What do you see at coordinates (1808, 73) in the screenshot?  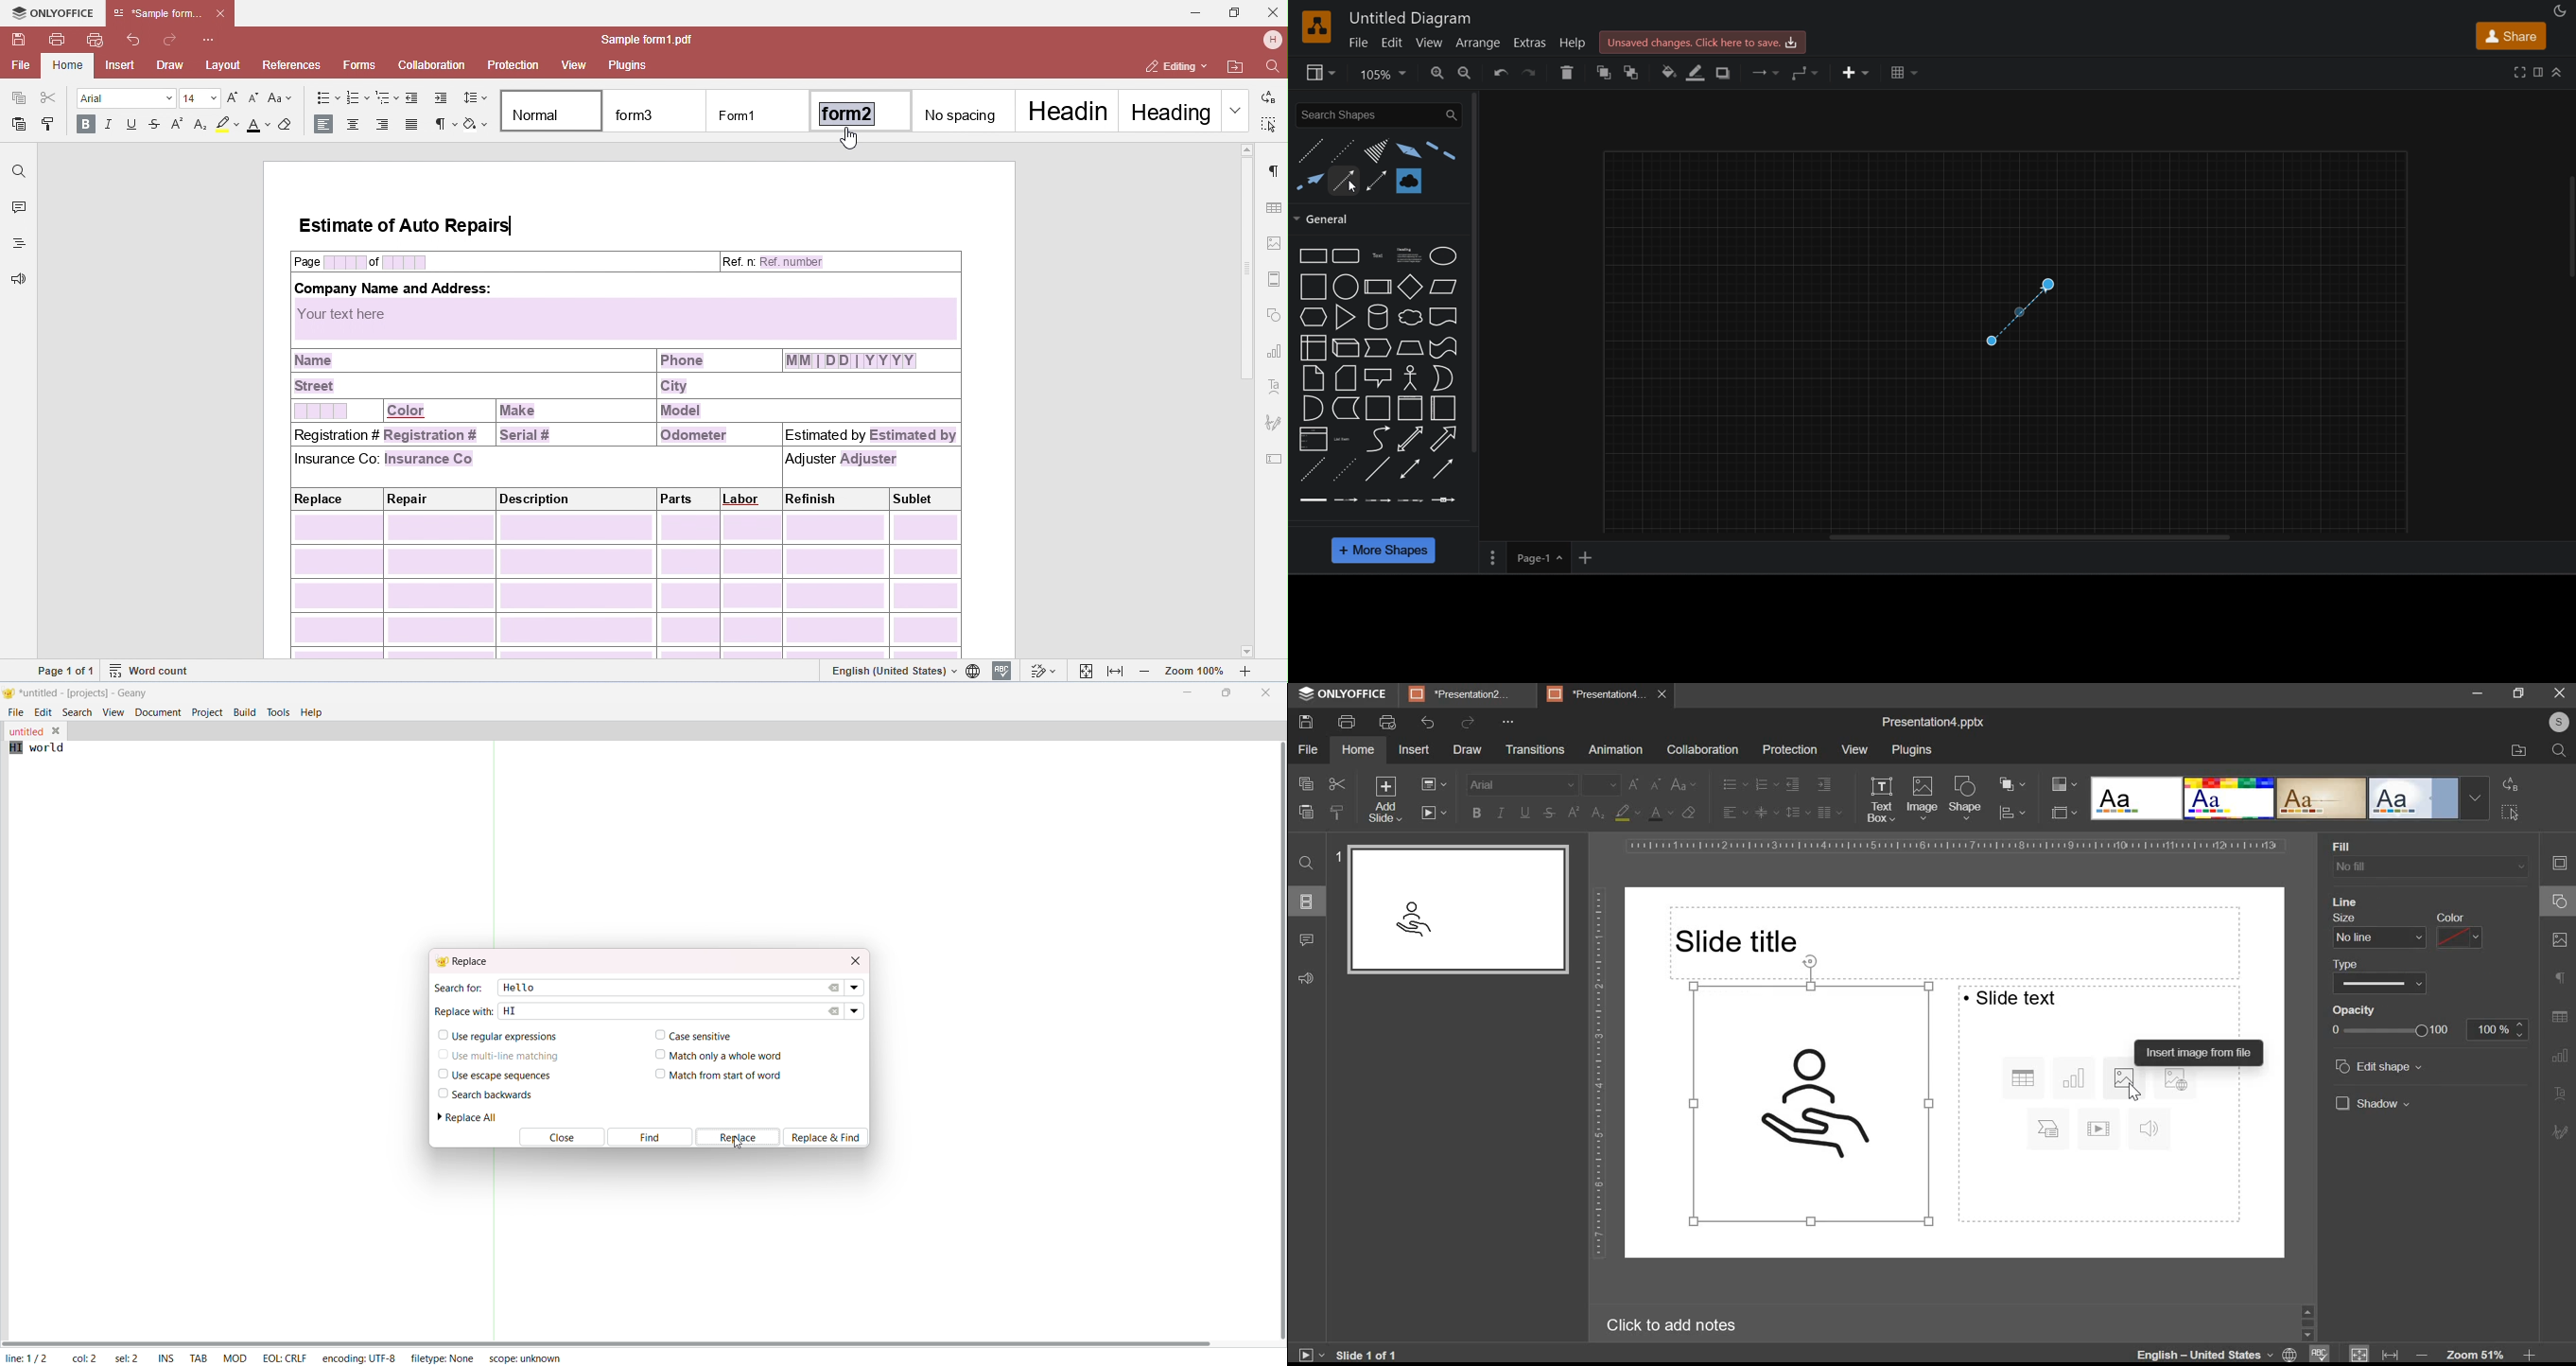 I see `waypoints` at bounding box center [1808, 73].